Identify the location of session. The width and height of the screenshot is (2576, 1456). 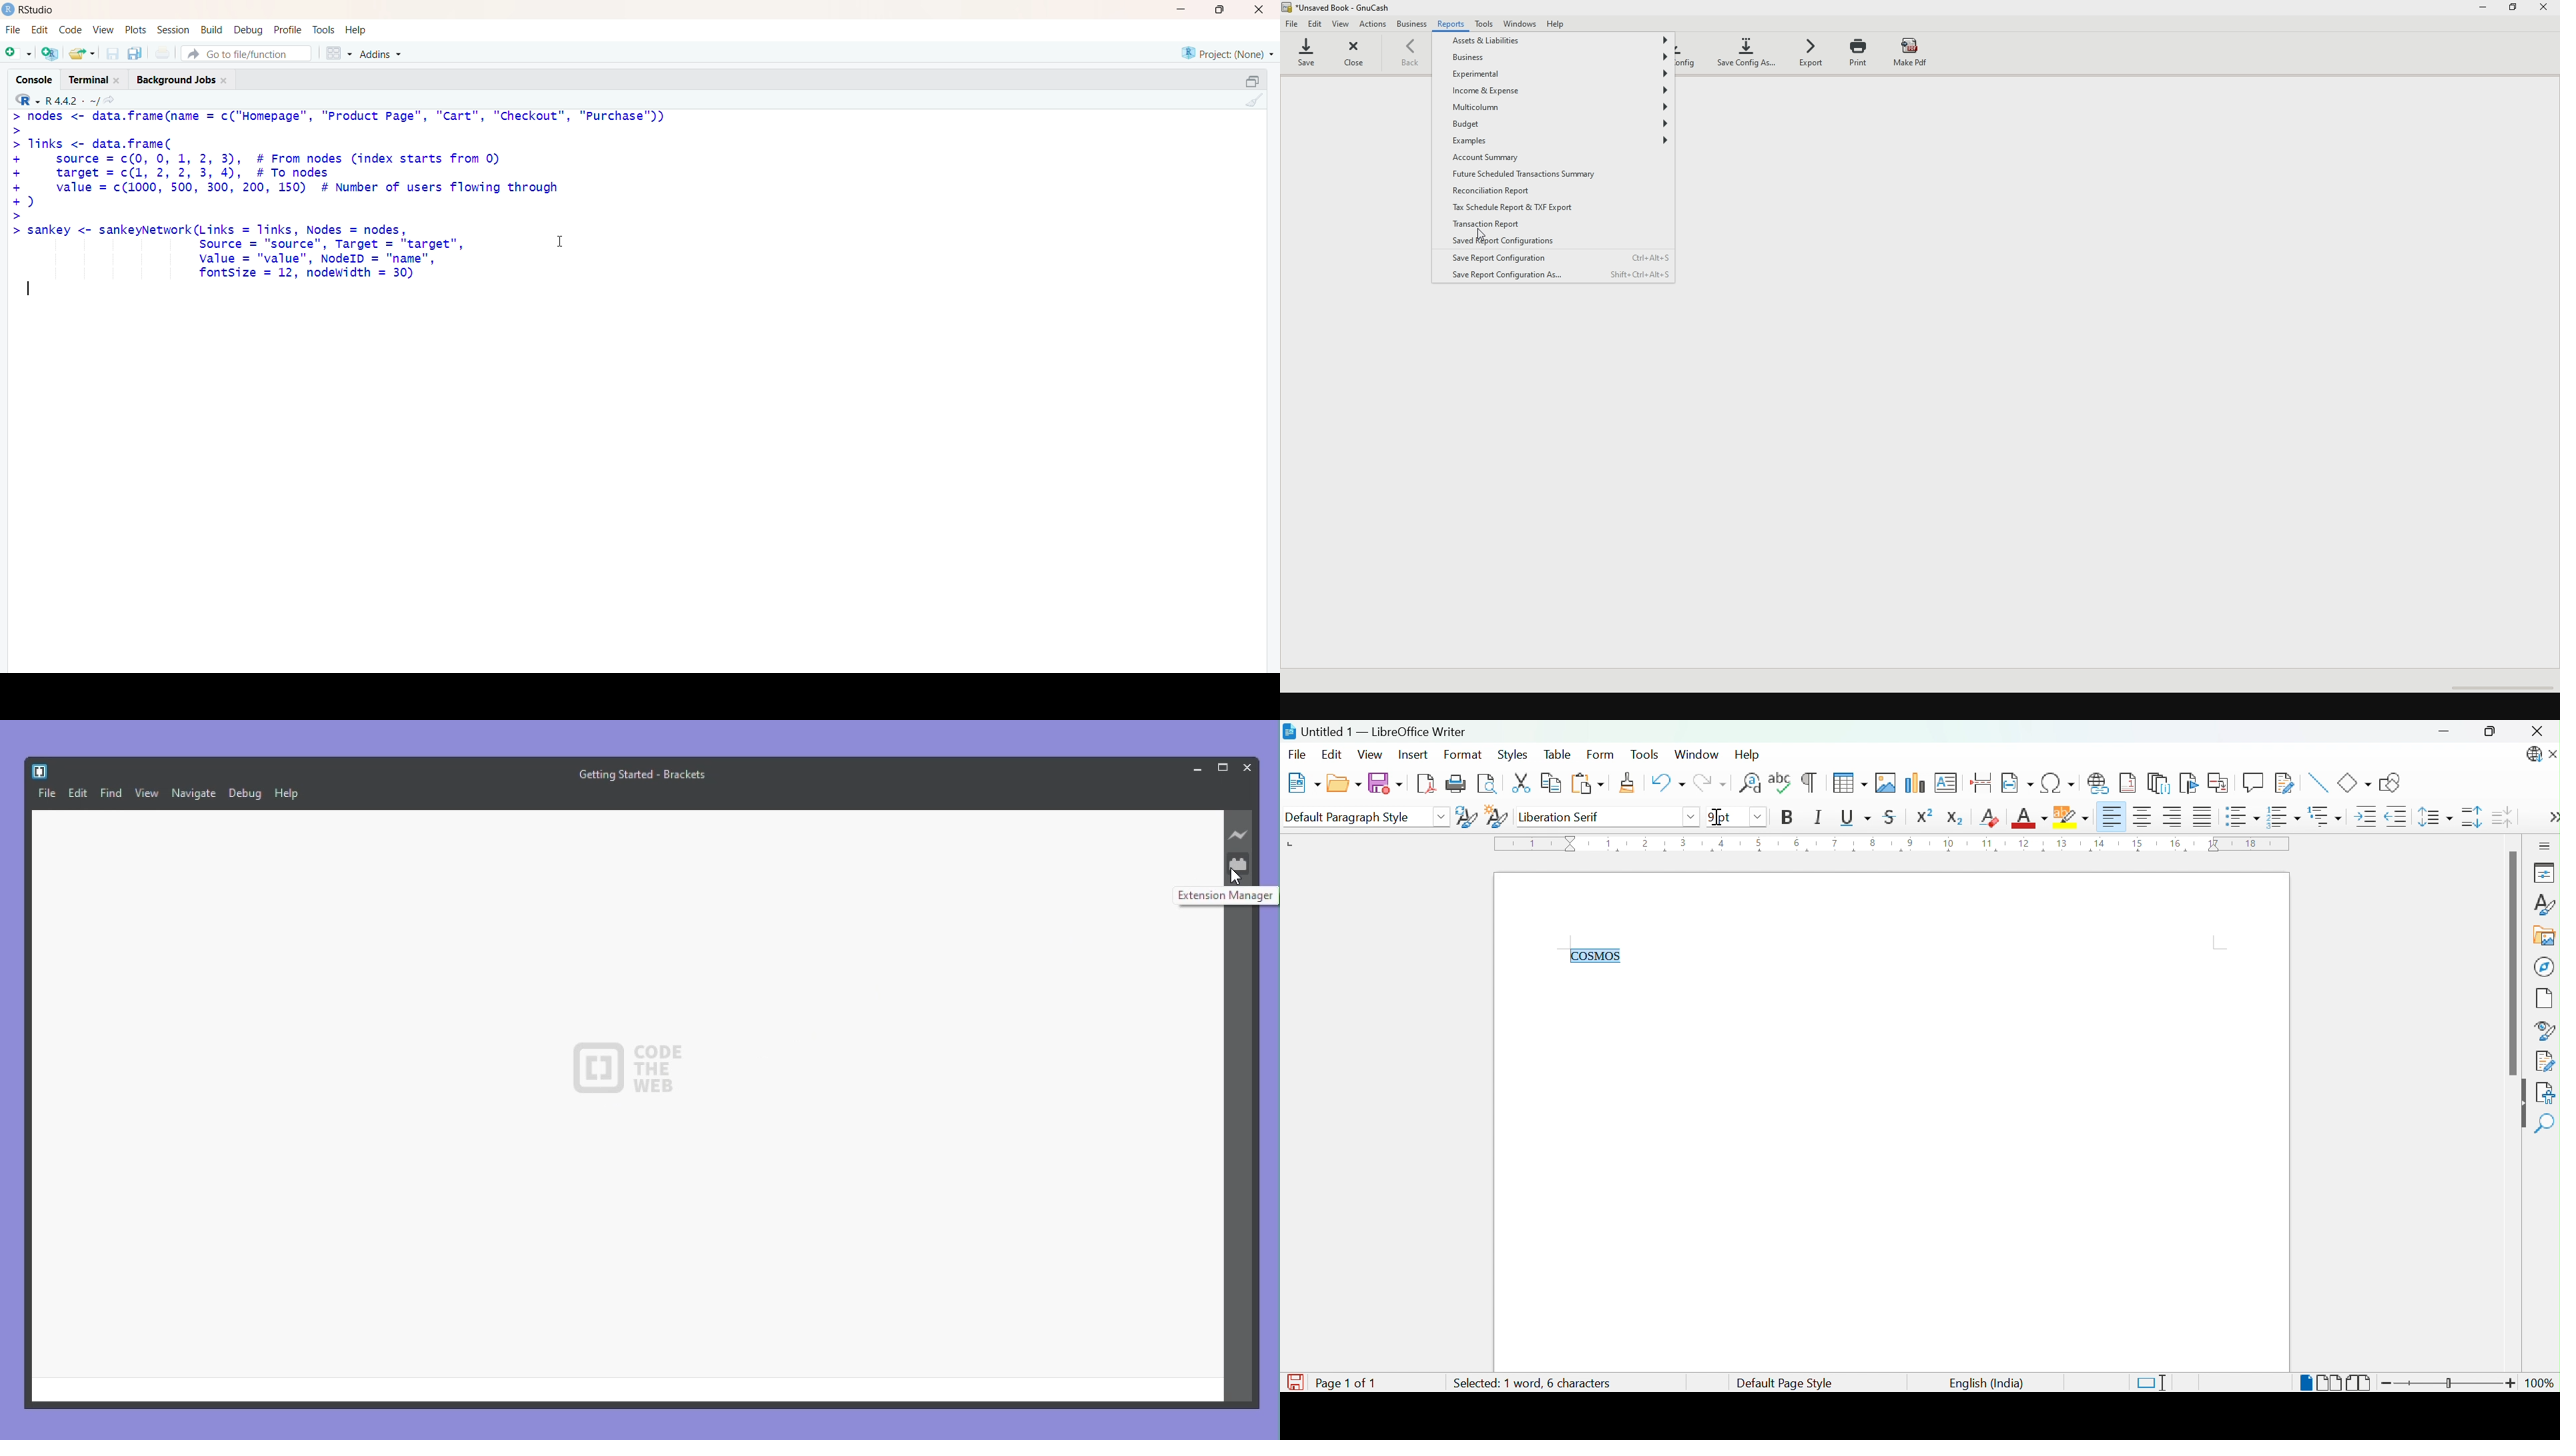
(171, 31).